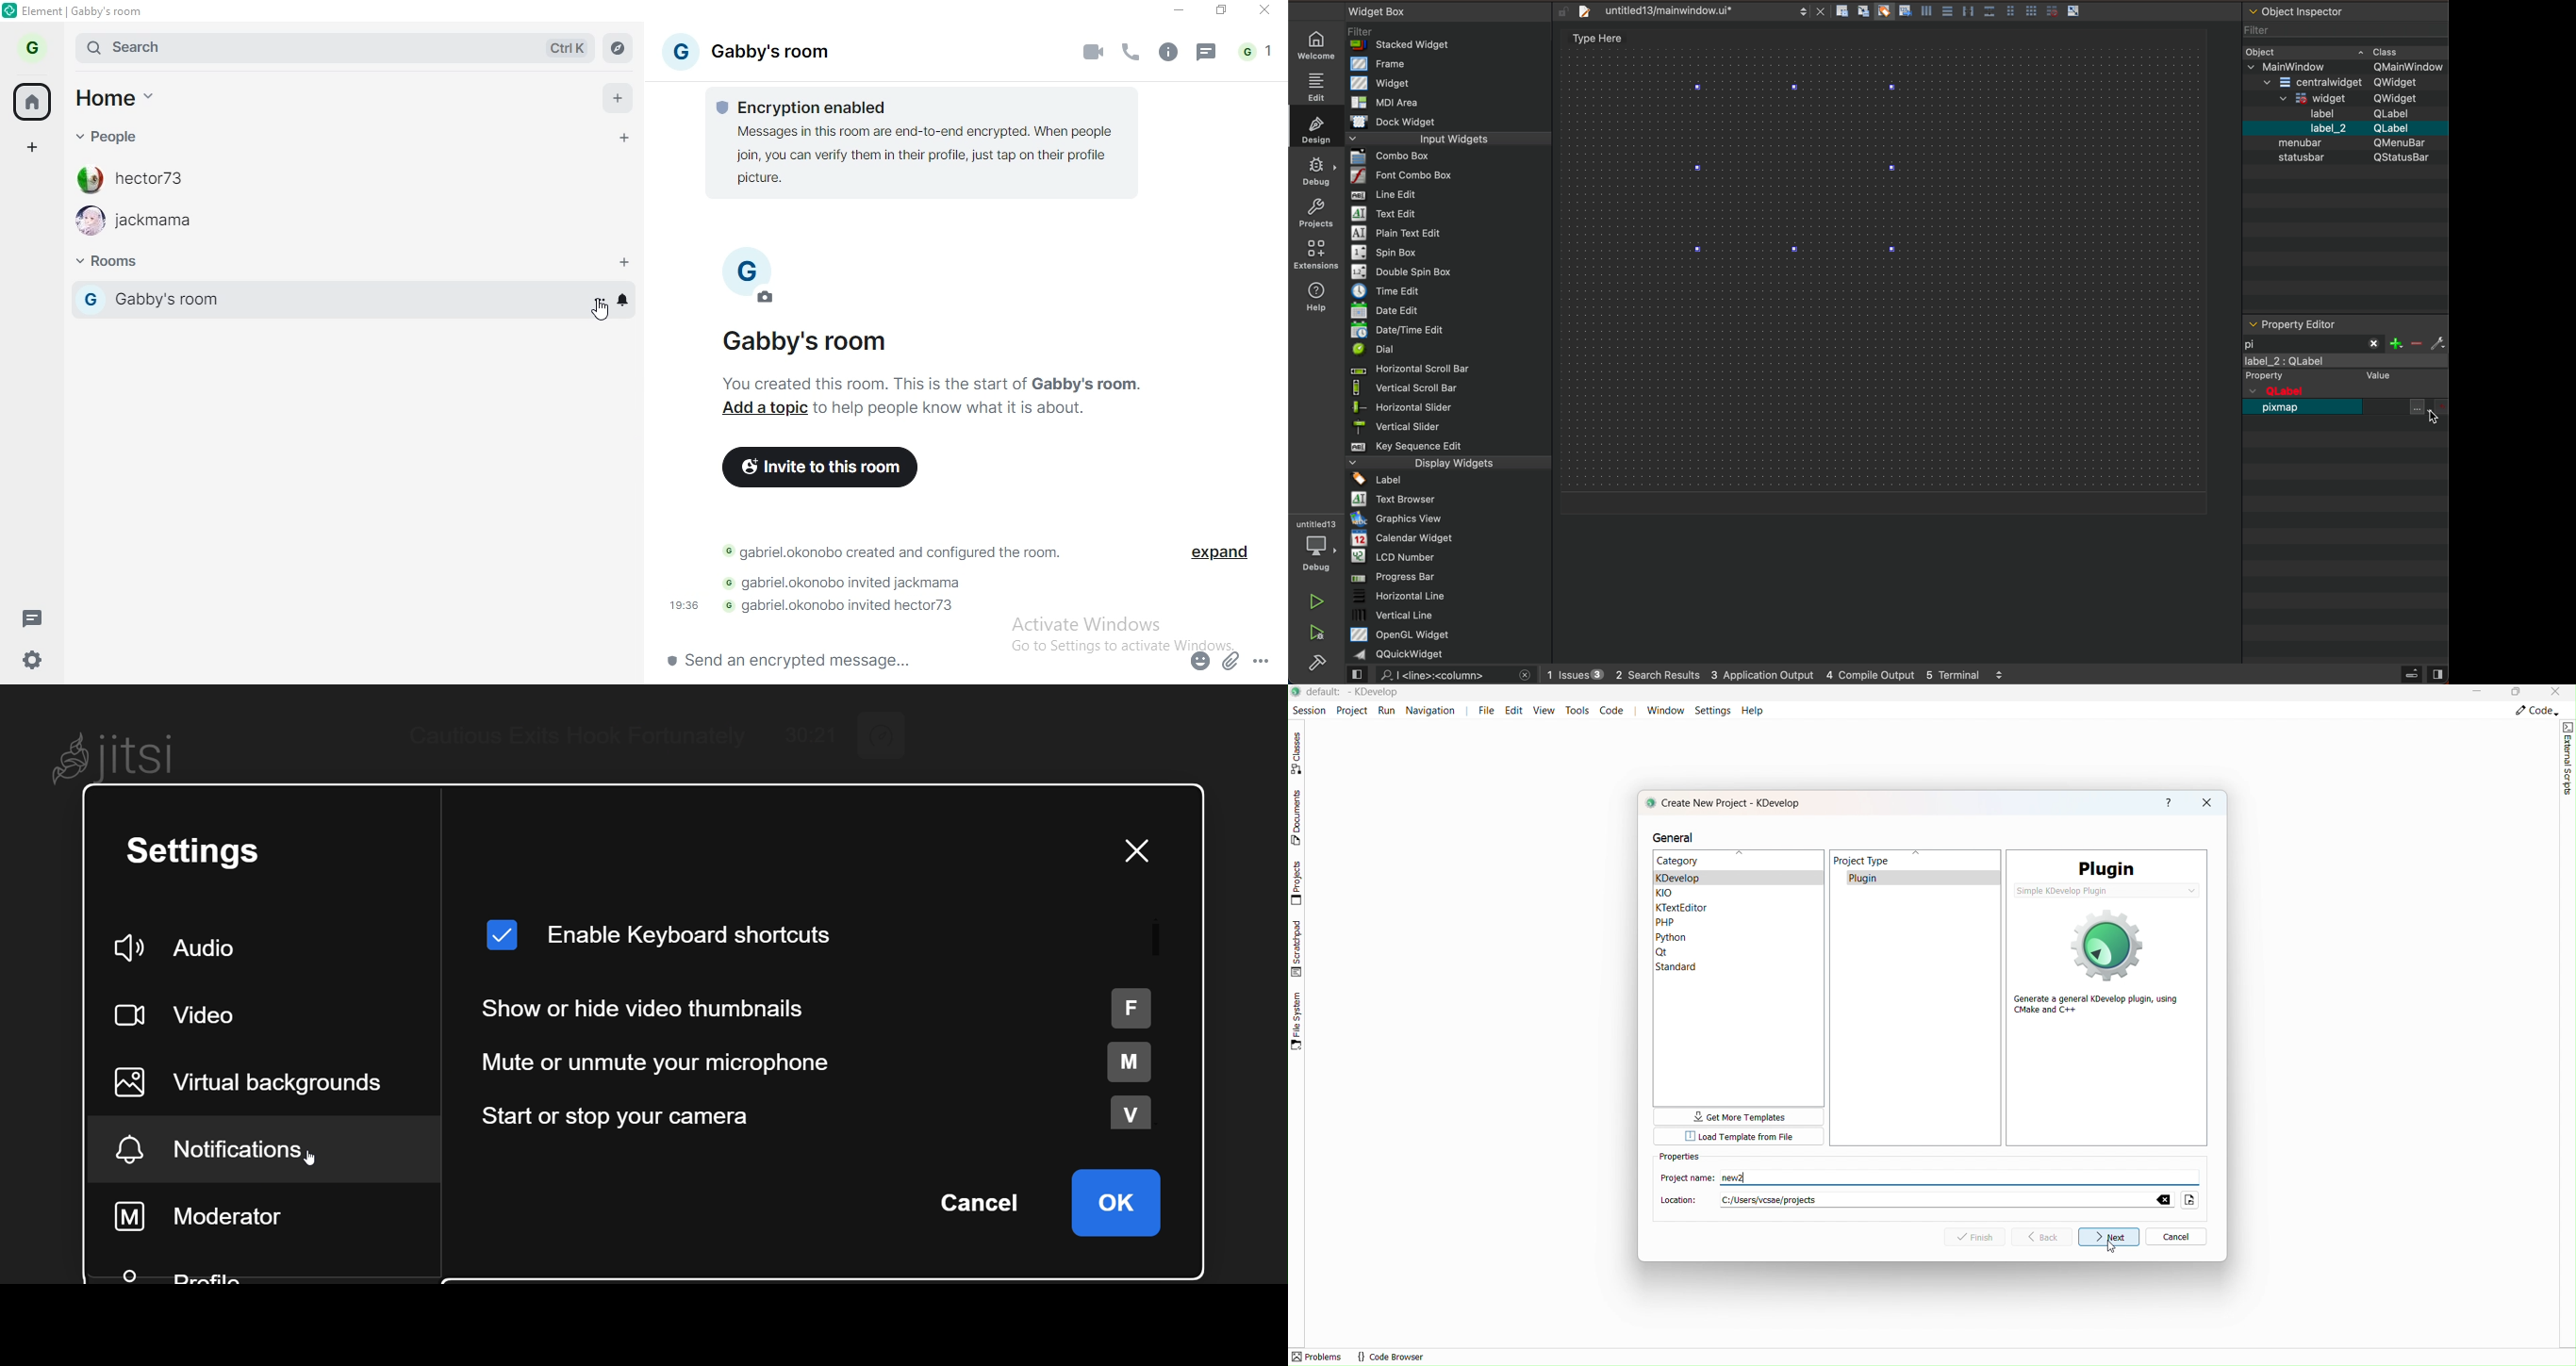  Describe the element at coordinates (821, 468) in the screenshot. I see `invite to this room` at that location.